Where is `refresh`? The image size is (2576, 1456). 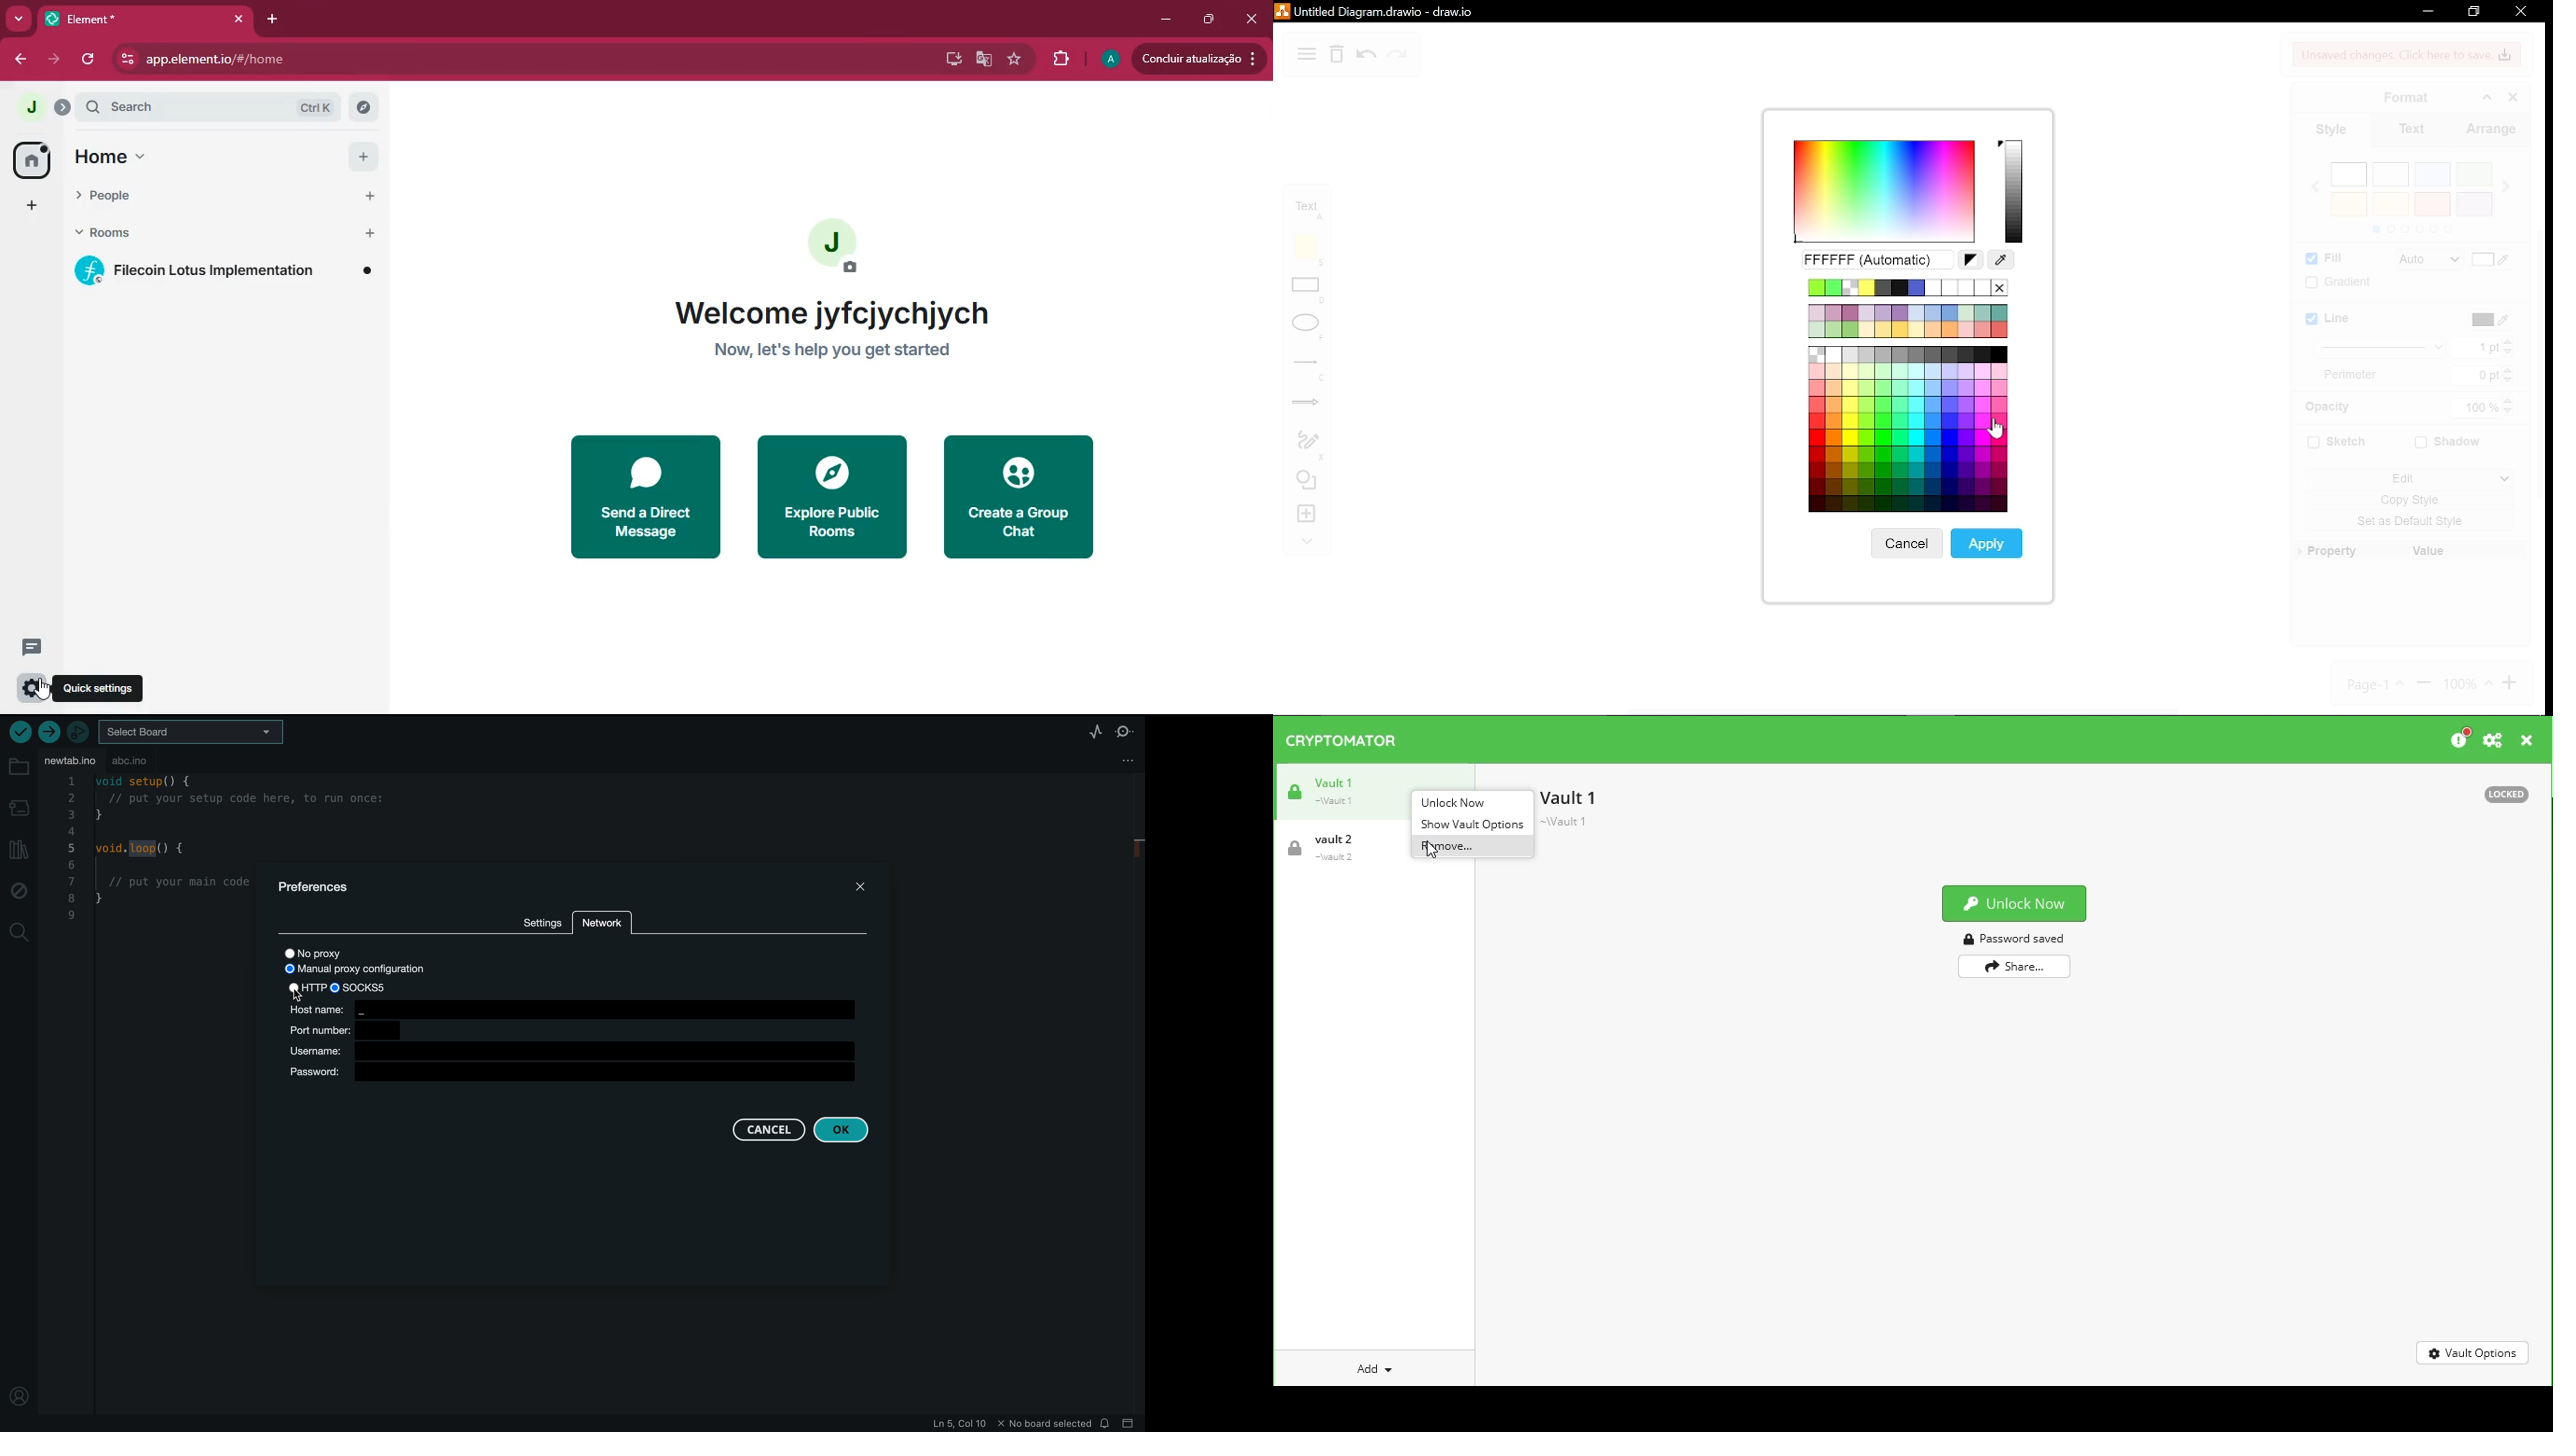
refresh is located at coordinates (86, 61).